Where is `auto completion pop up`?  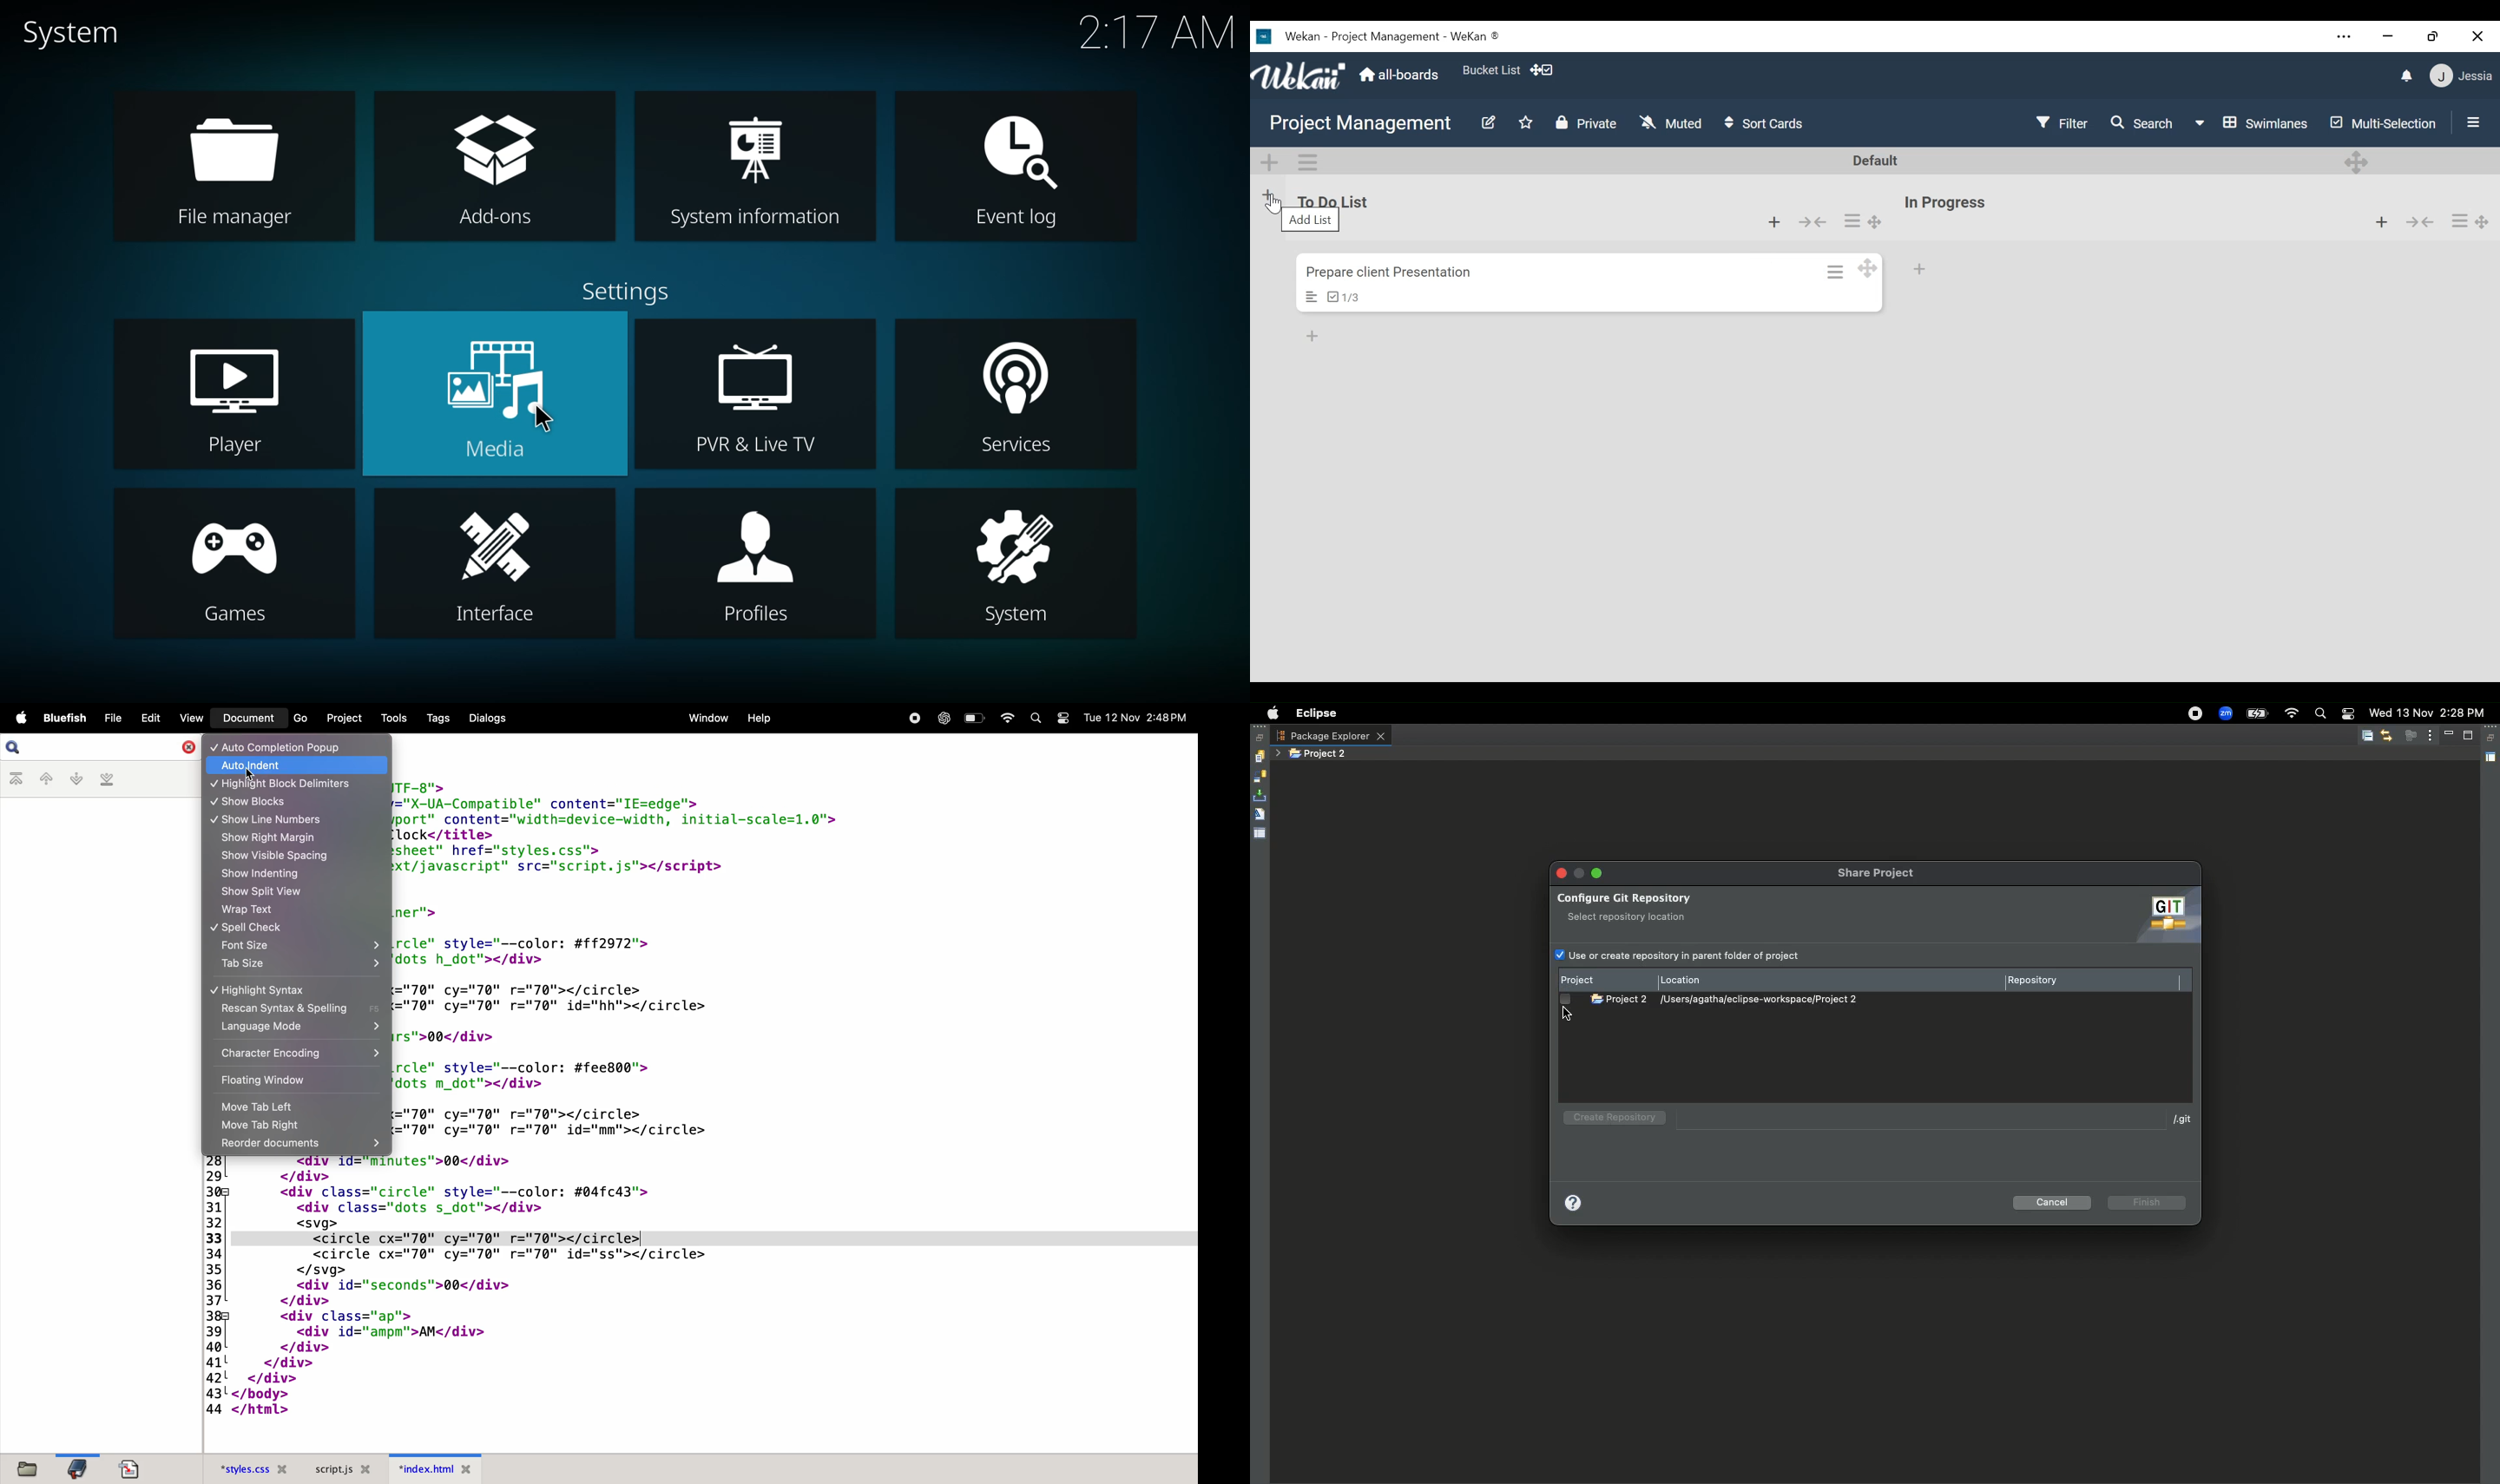 auto completion pop up is located at coordinates (295, 745).